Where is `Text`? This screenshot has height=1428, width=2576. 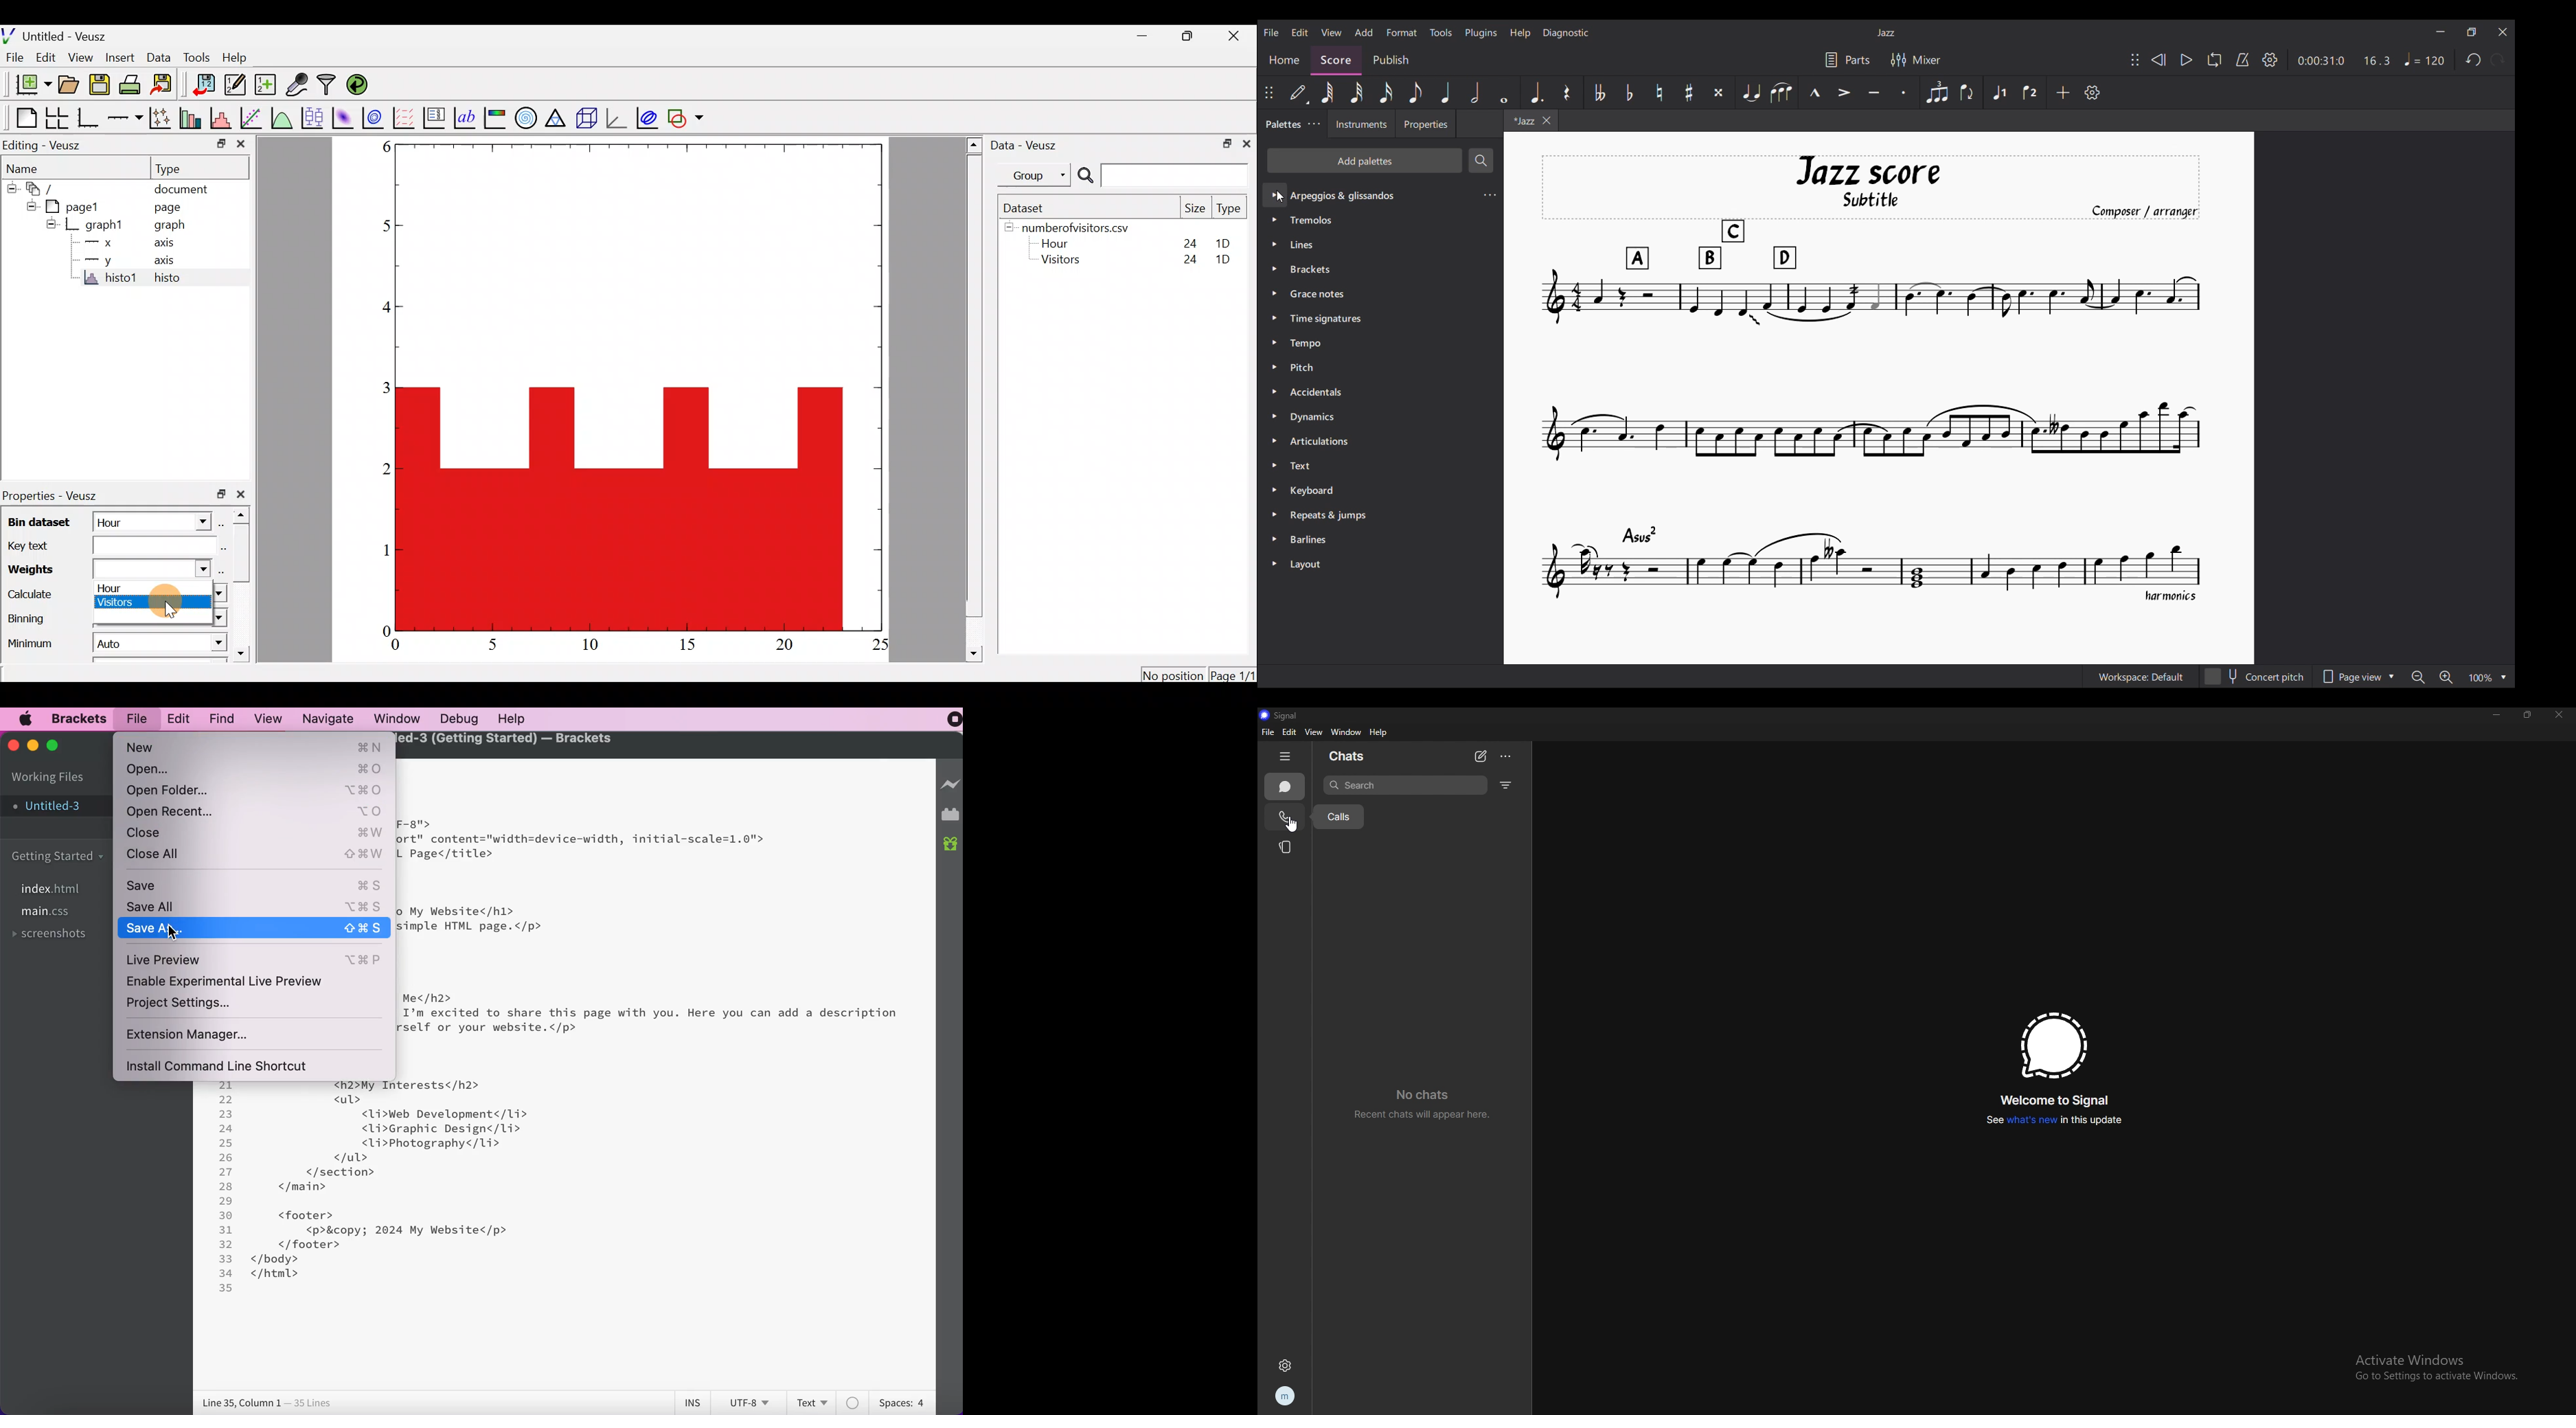
Text is located at coordinates (1304, 465).